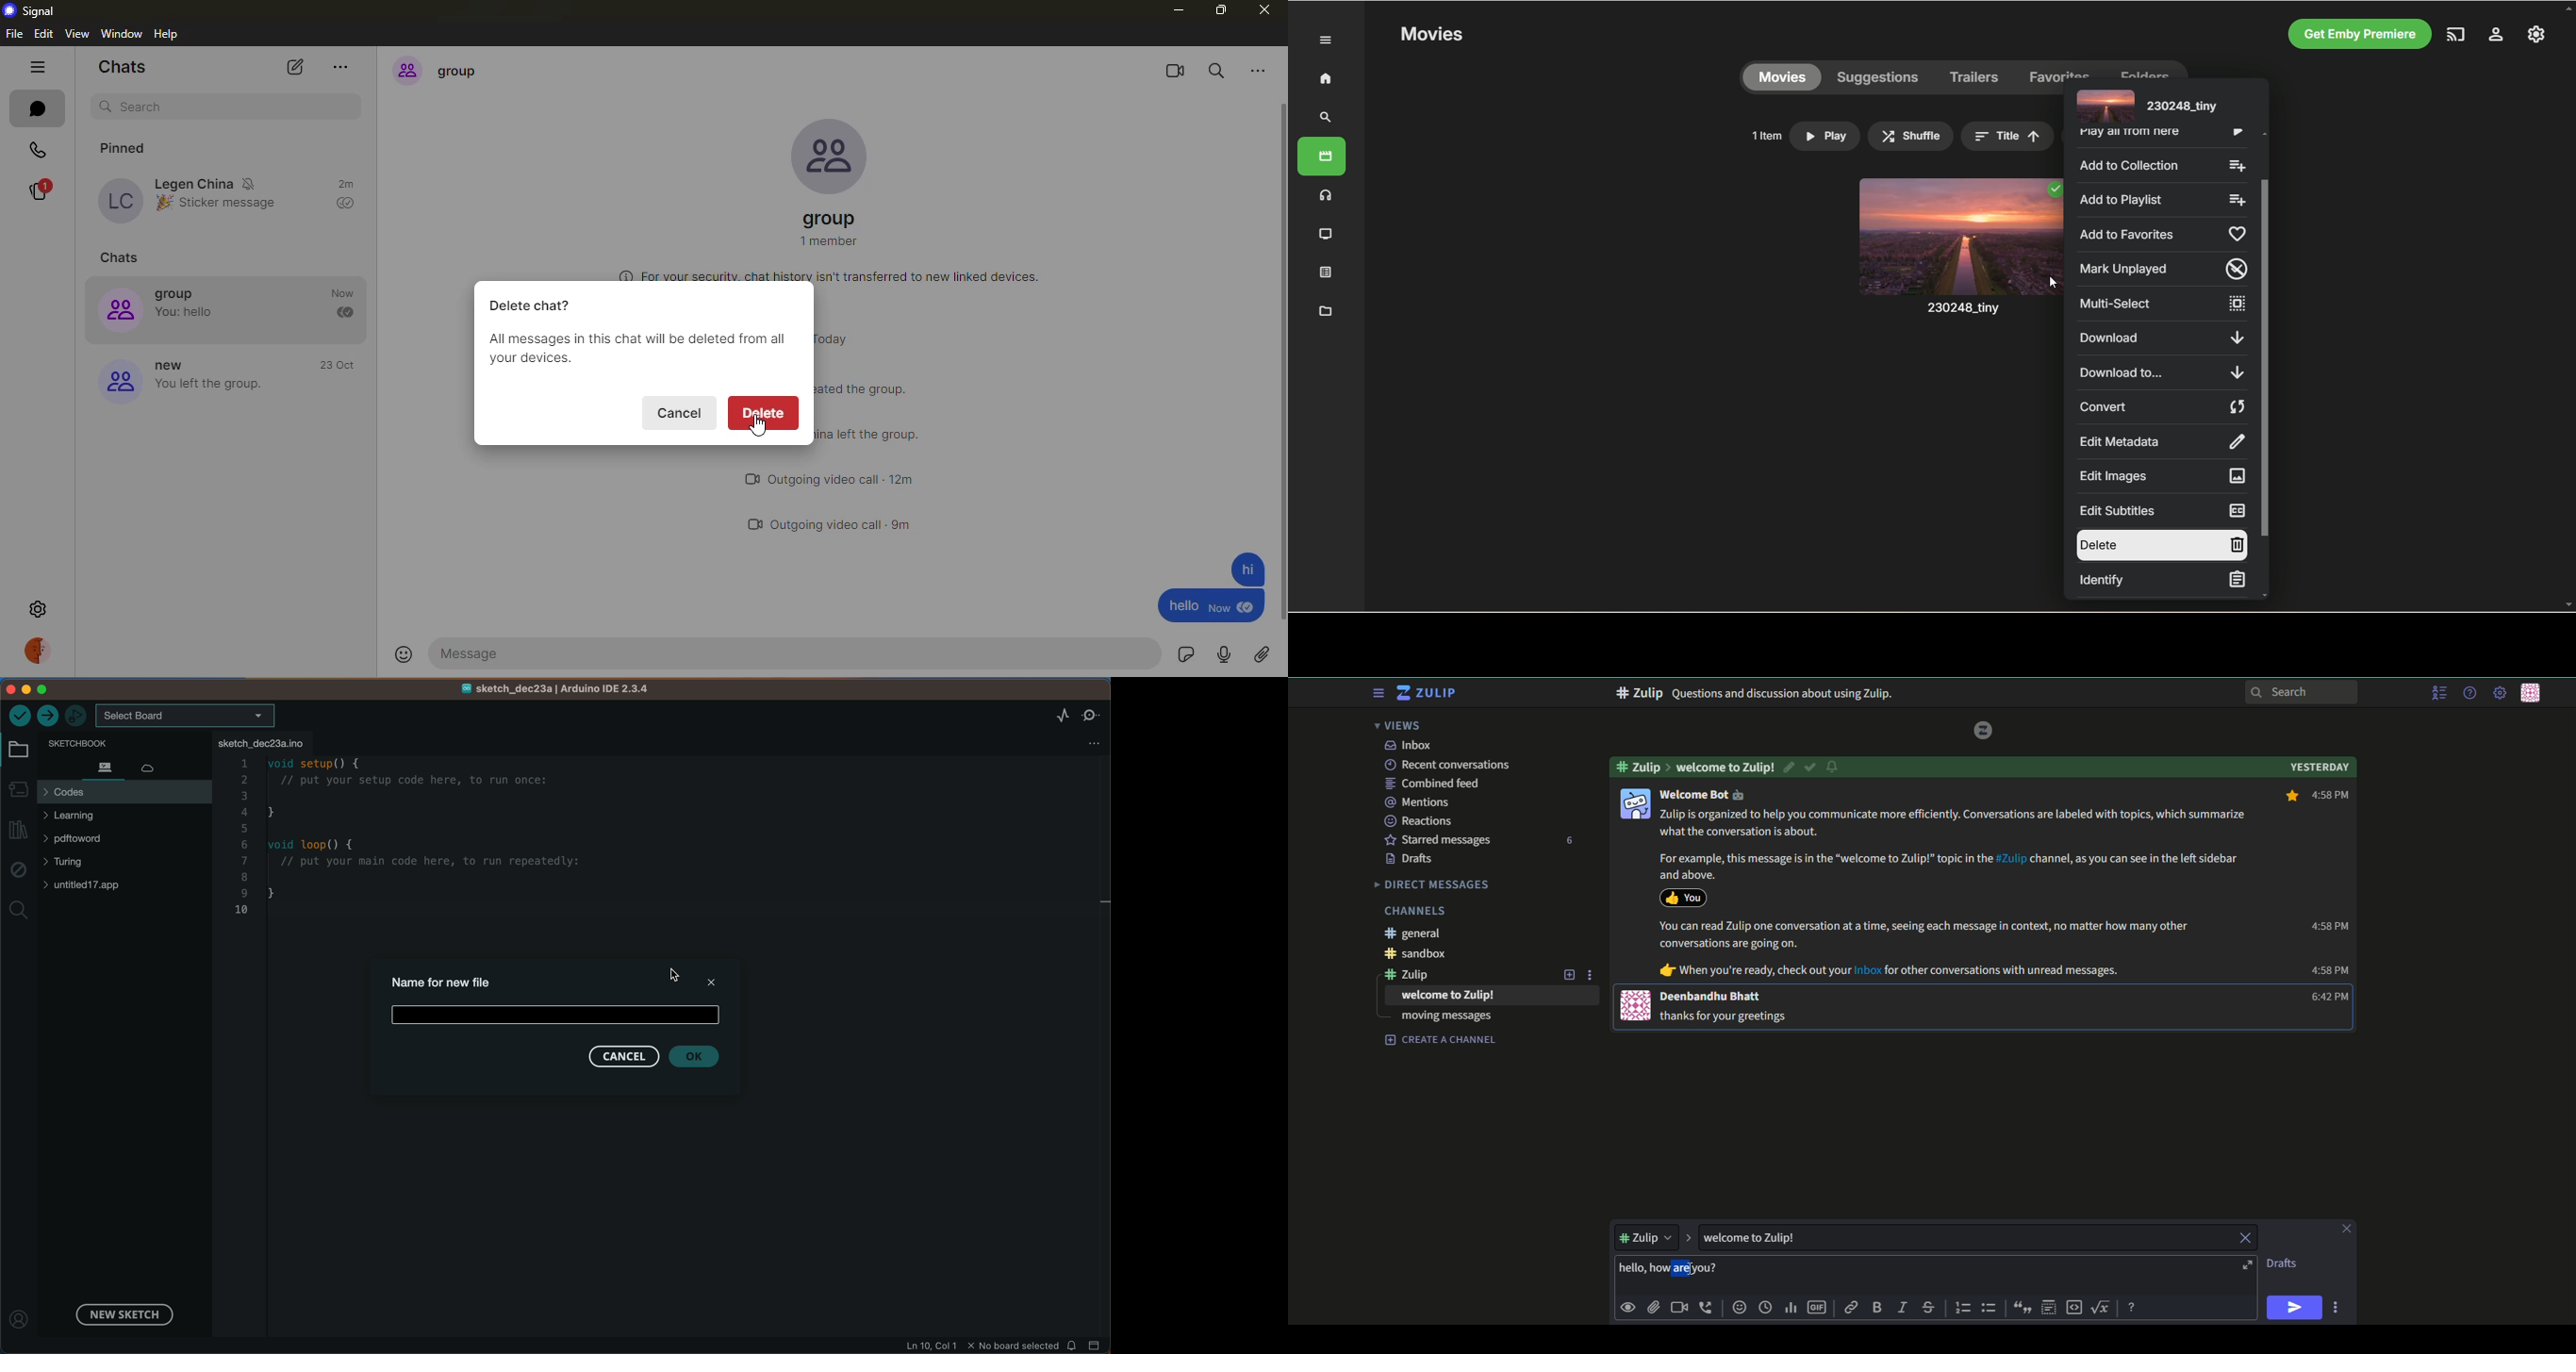 Image resolution: width=2576 pixels, height=1372 pixels. Describe the element at coordinates (1984, 730) in the screenshot. I see `logo` at that location.